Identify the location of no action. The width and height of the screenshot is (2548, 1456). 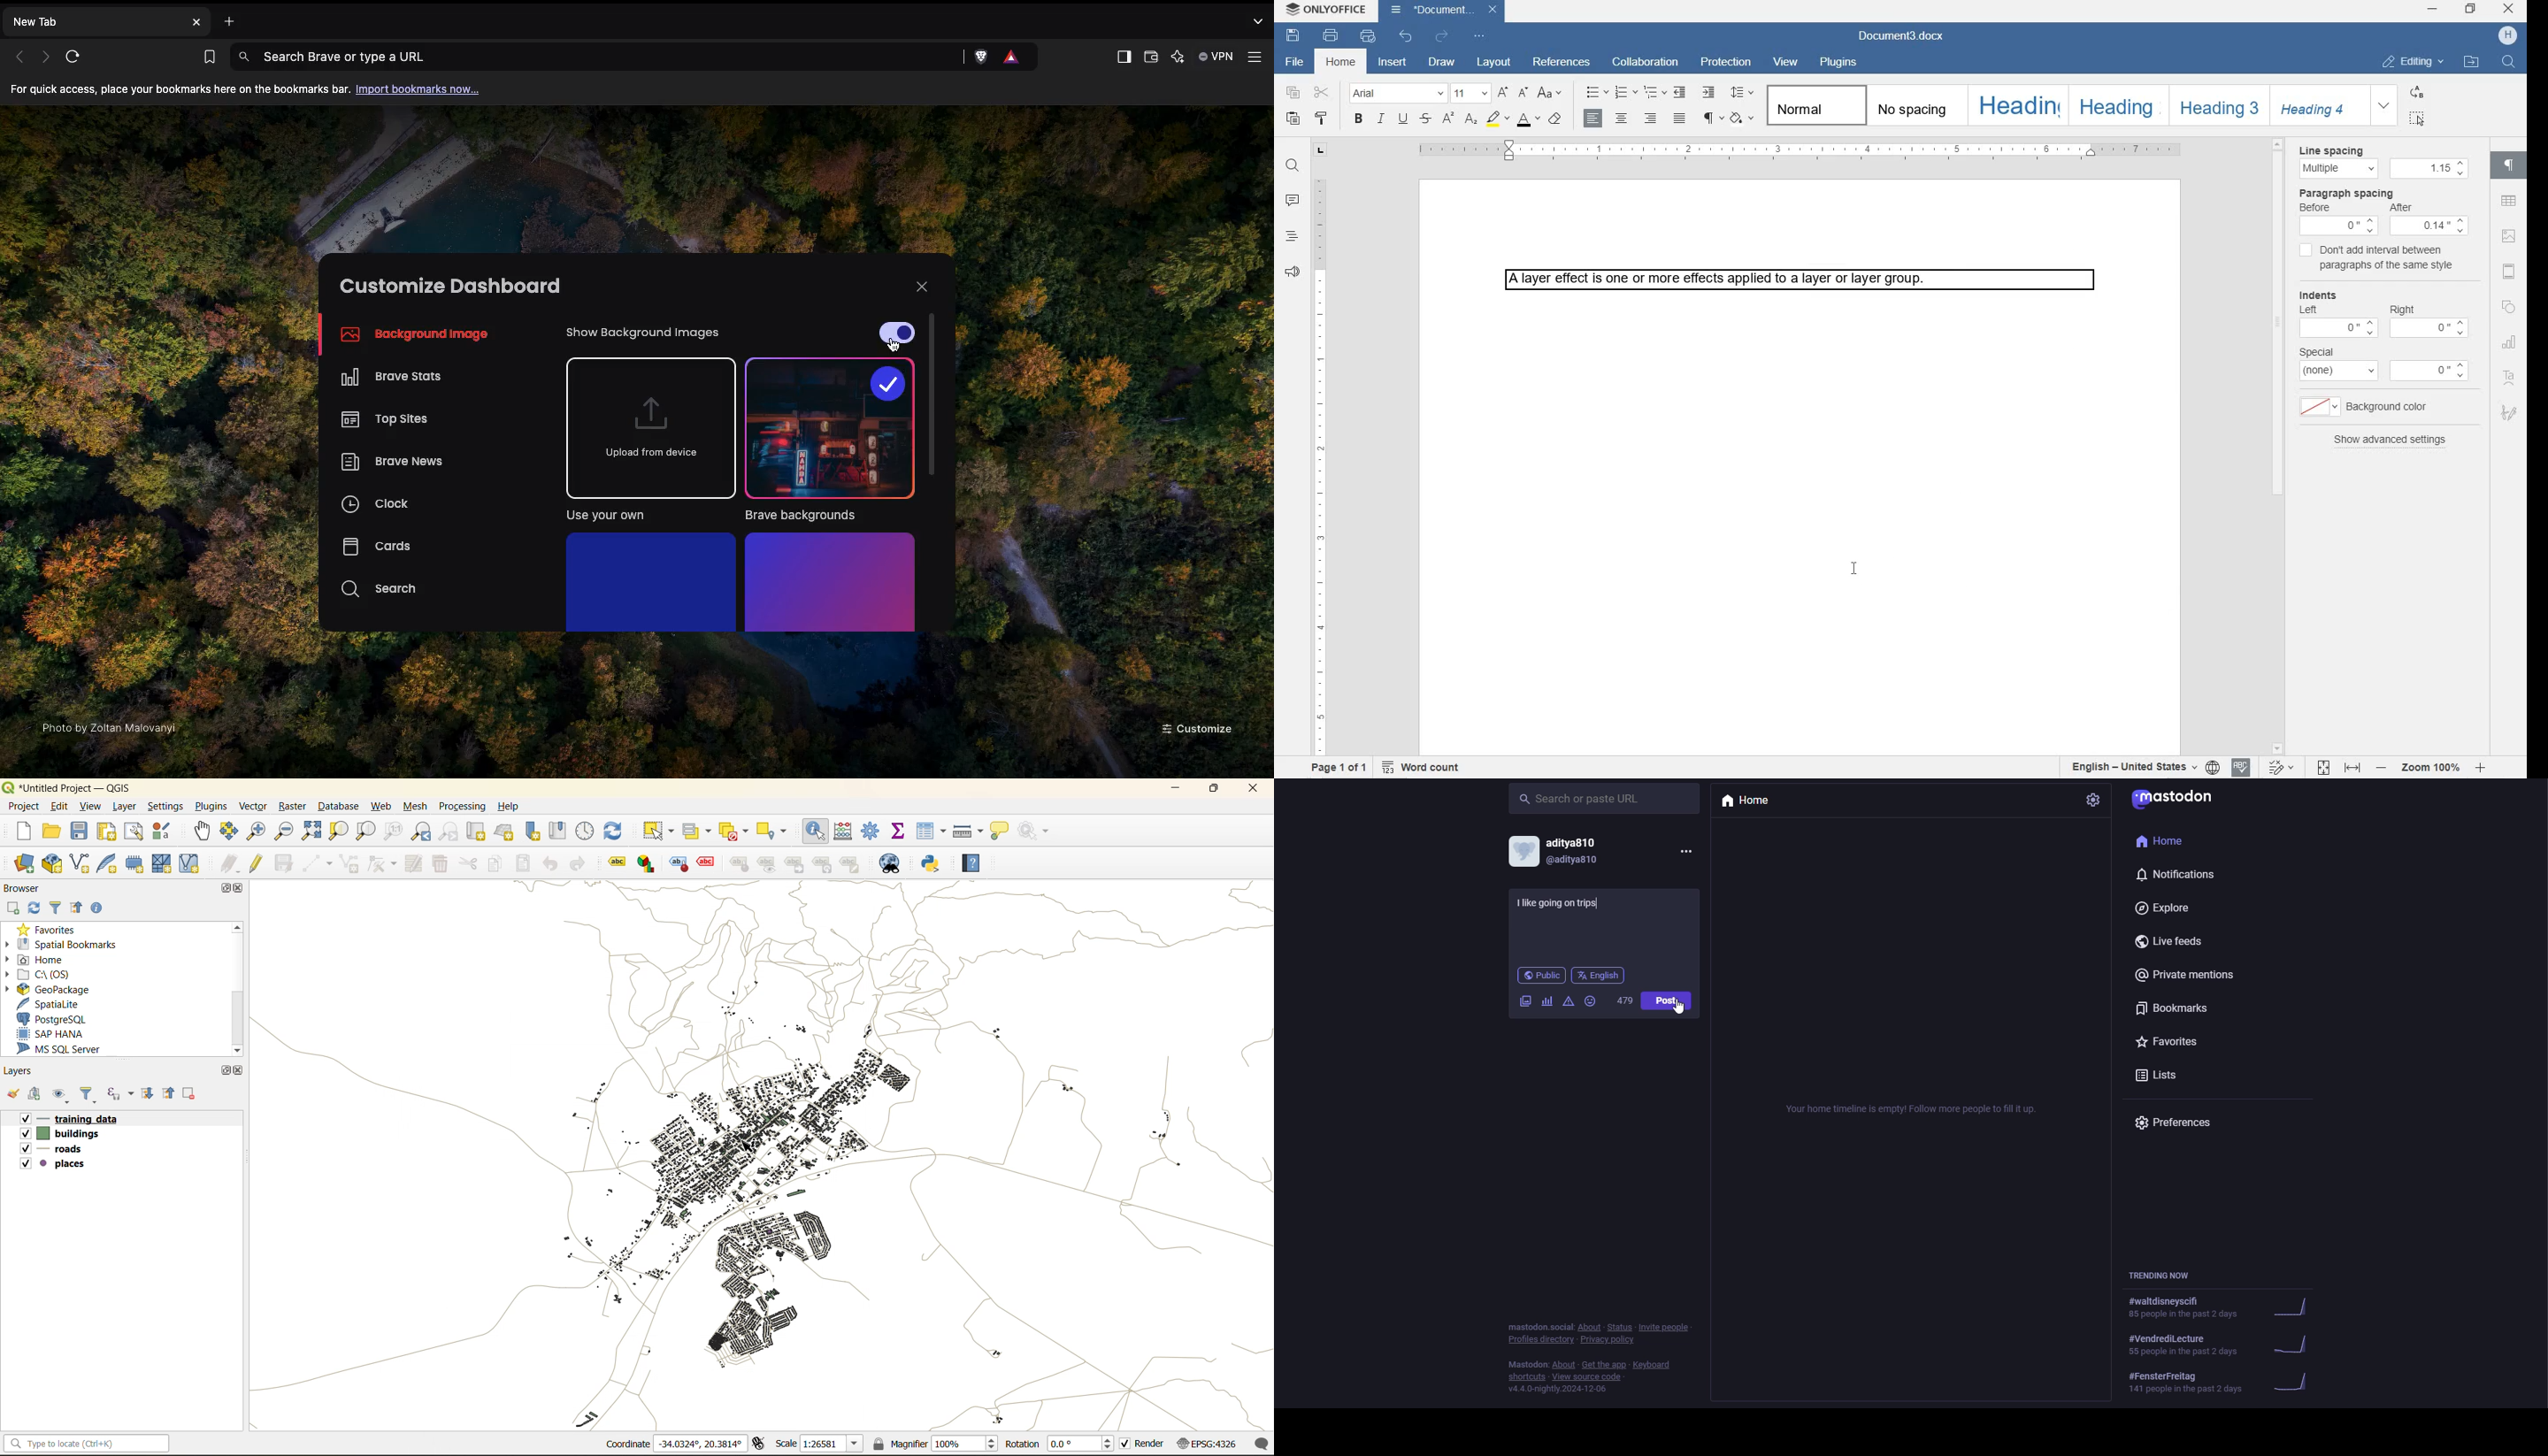
(1034, 831).